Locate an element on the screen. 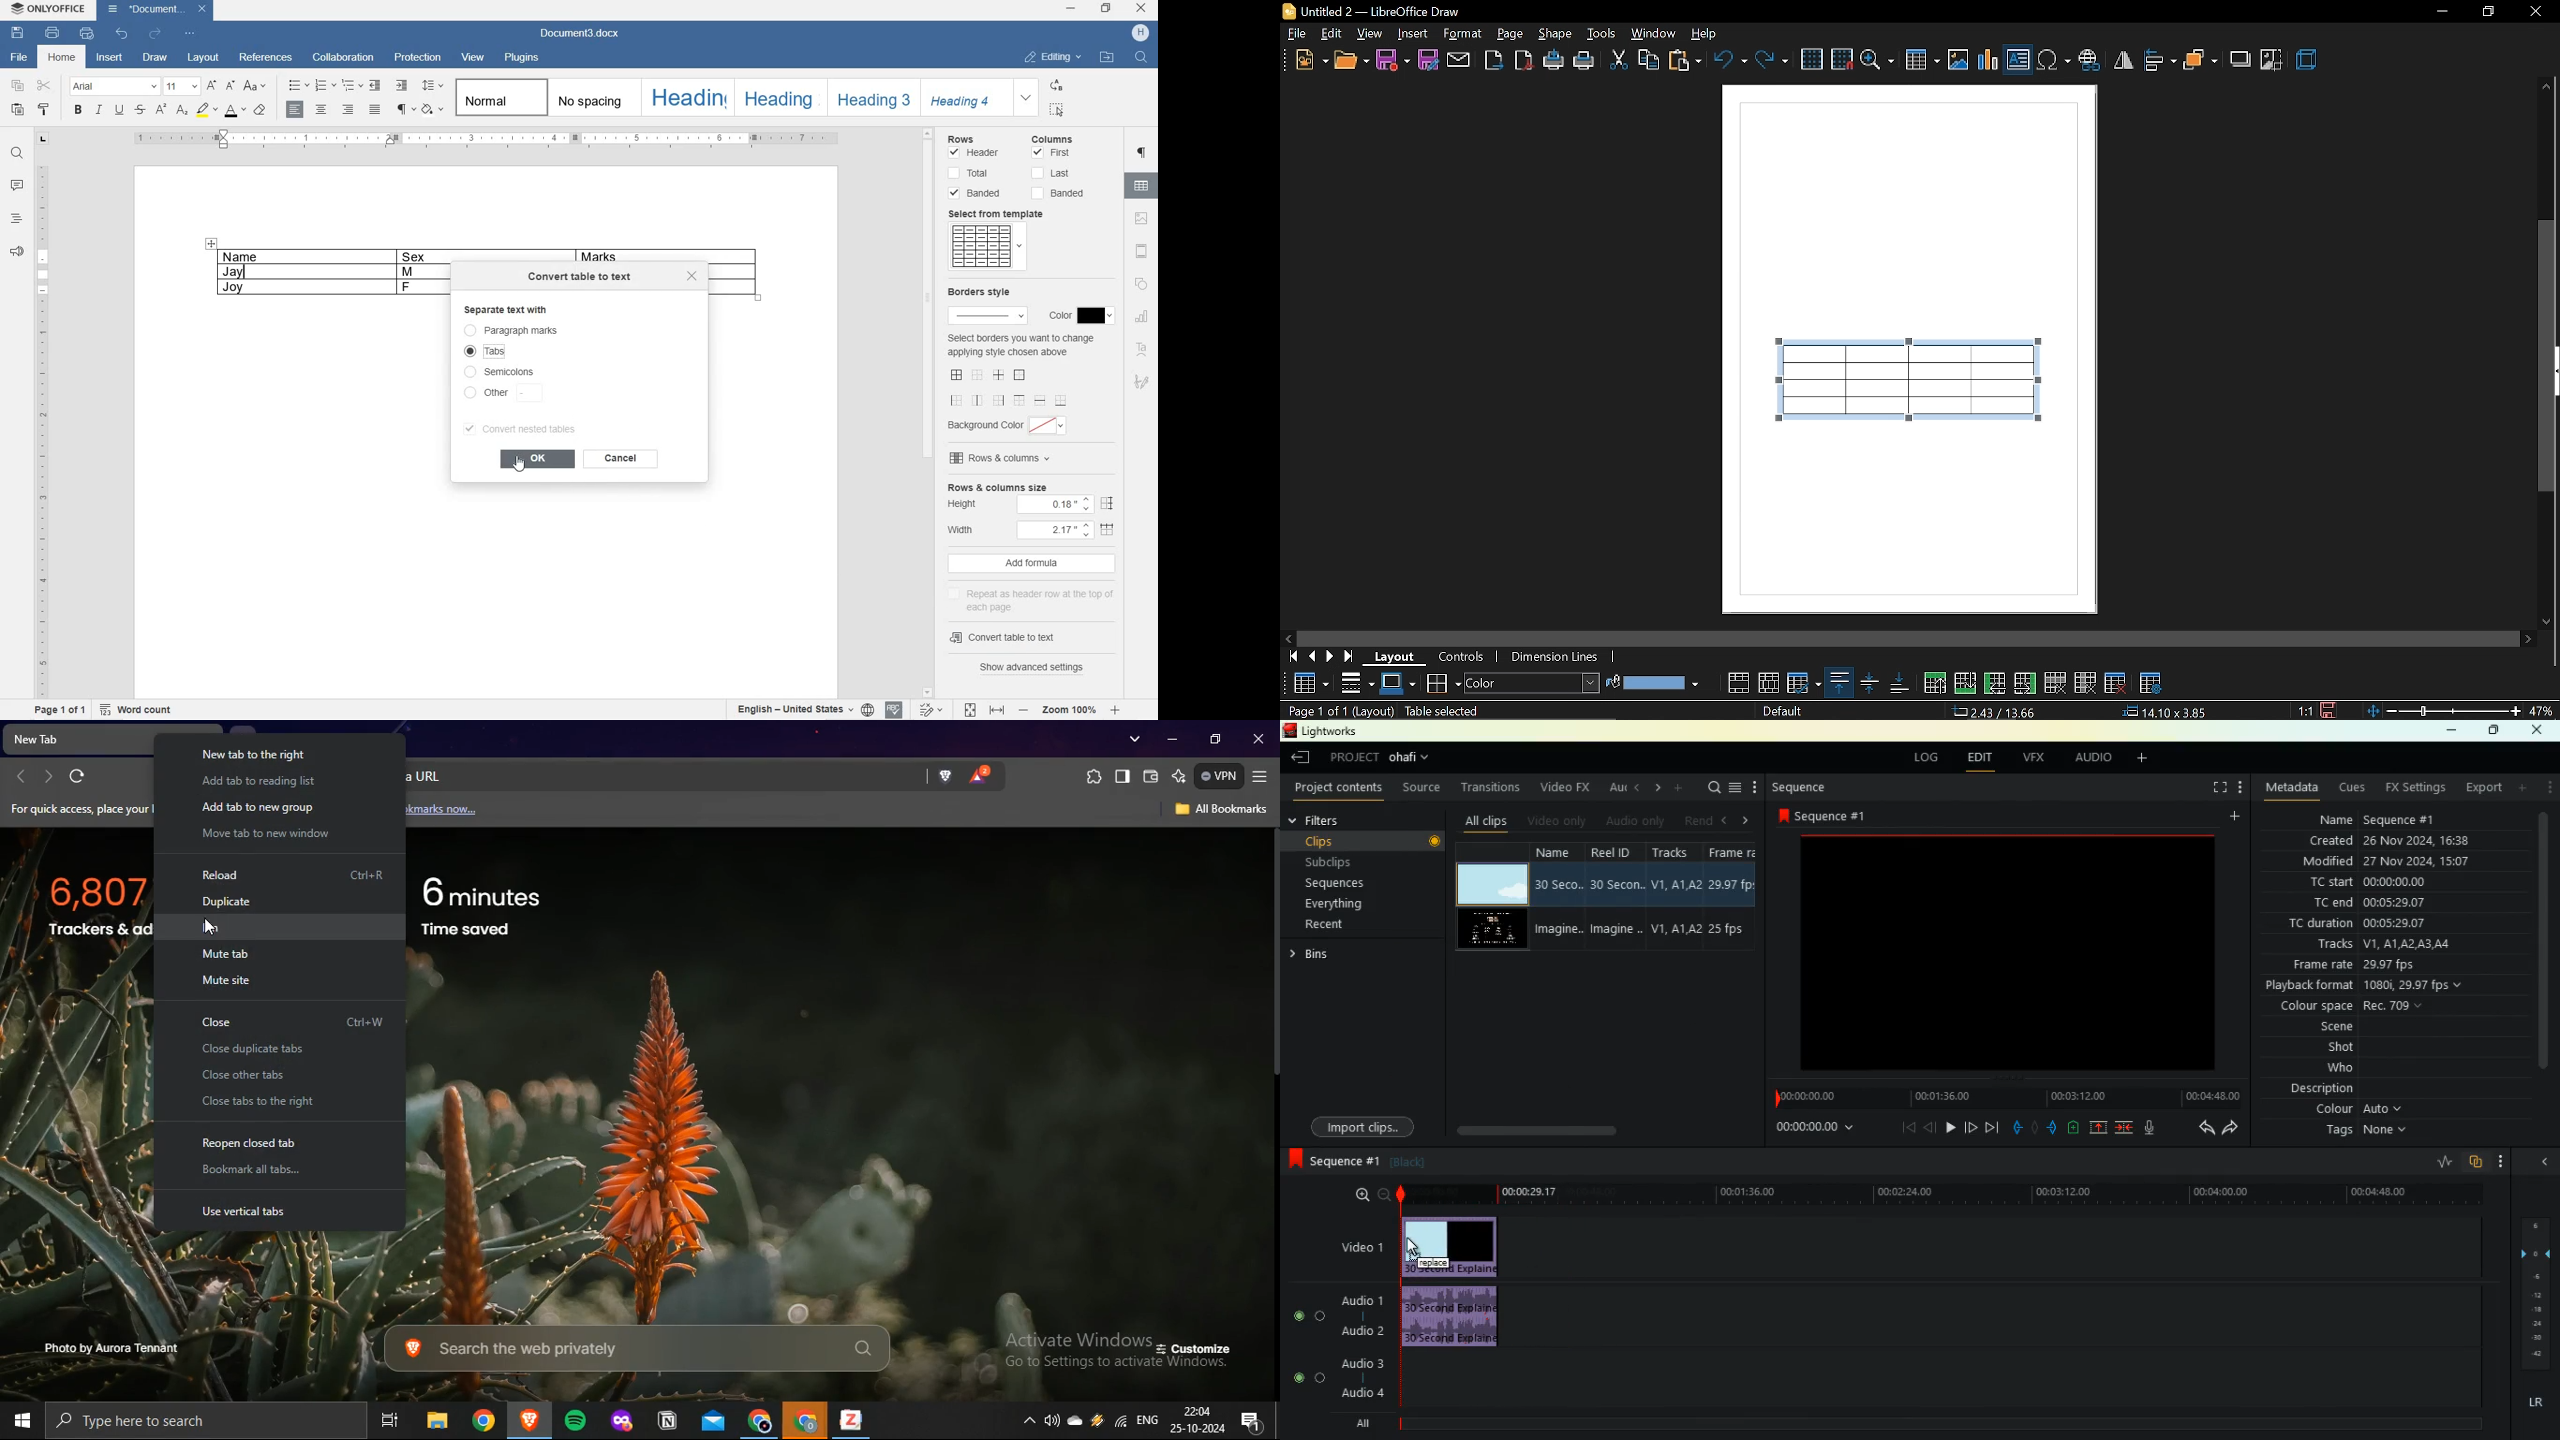 Image resolution: width=2576 pixels, height=1456 pixels. merge is located at coordinates (2126, 1128).